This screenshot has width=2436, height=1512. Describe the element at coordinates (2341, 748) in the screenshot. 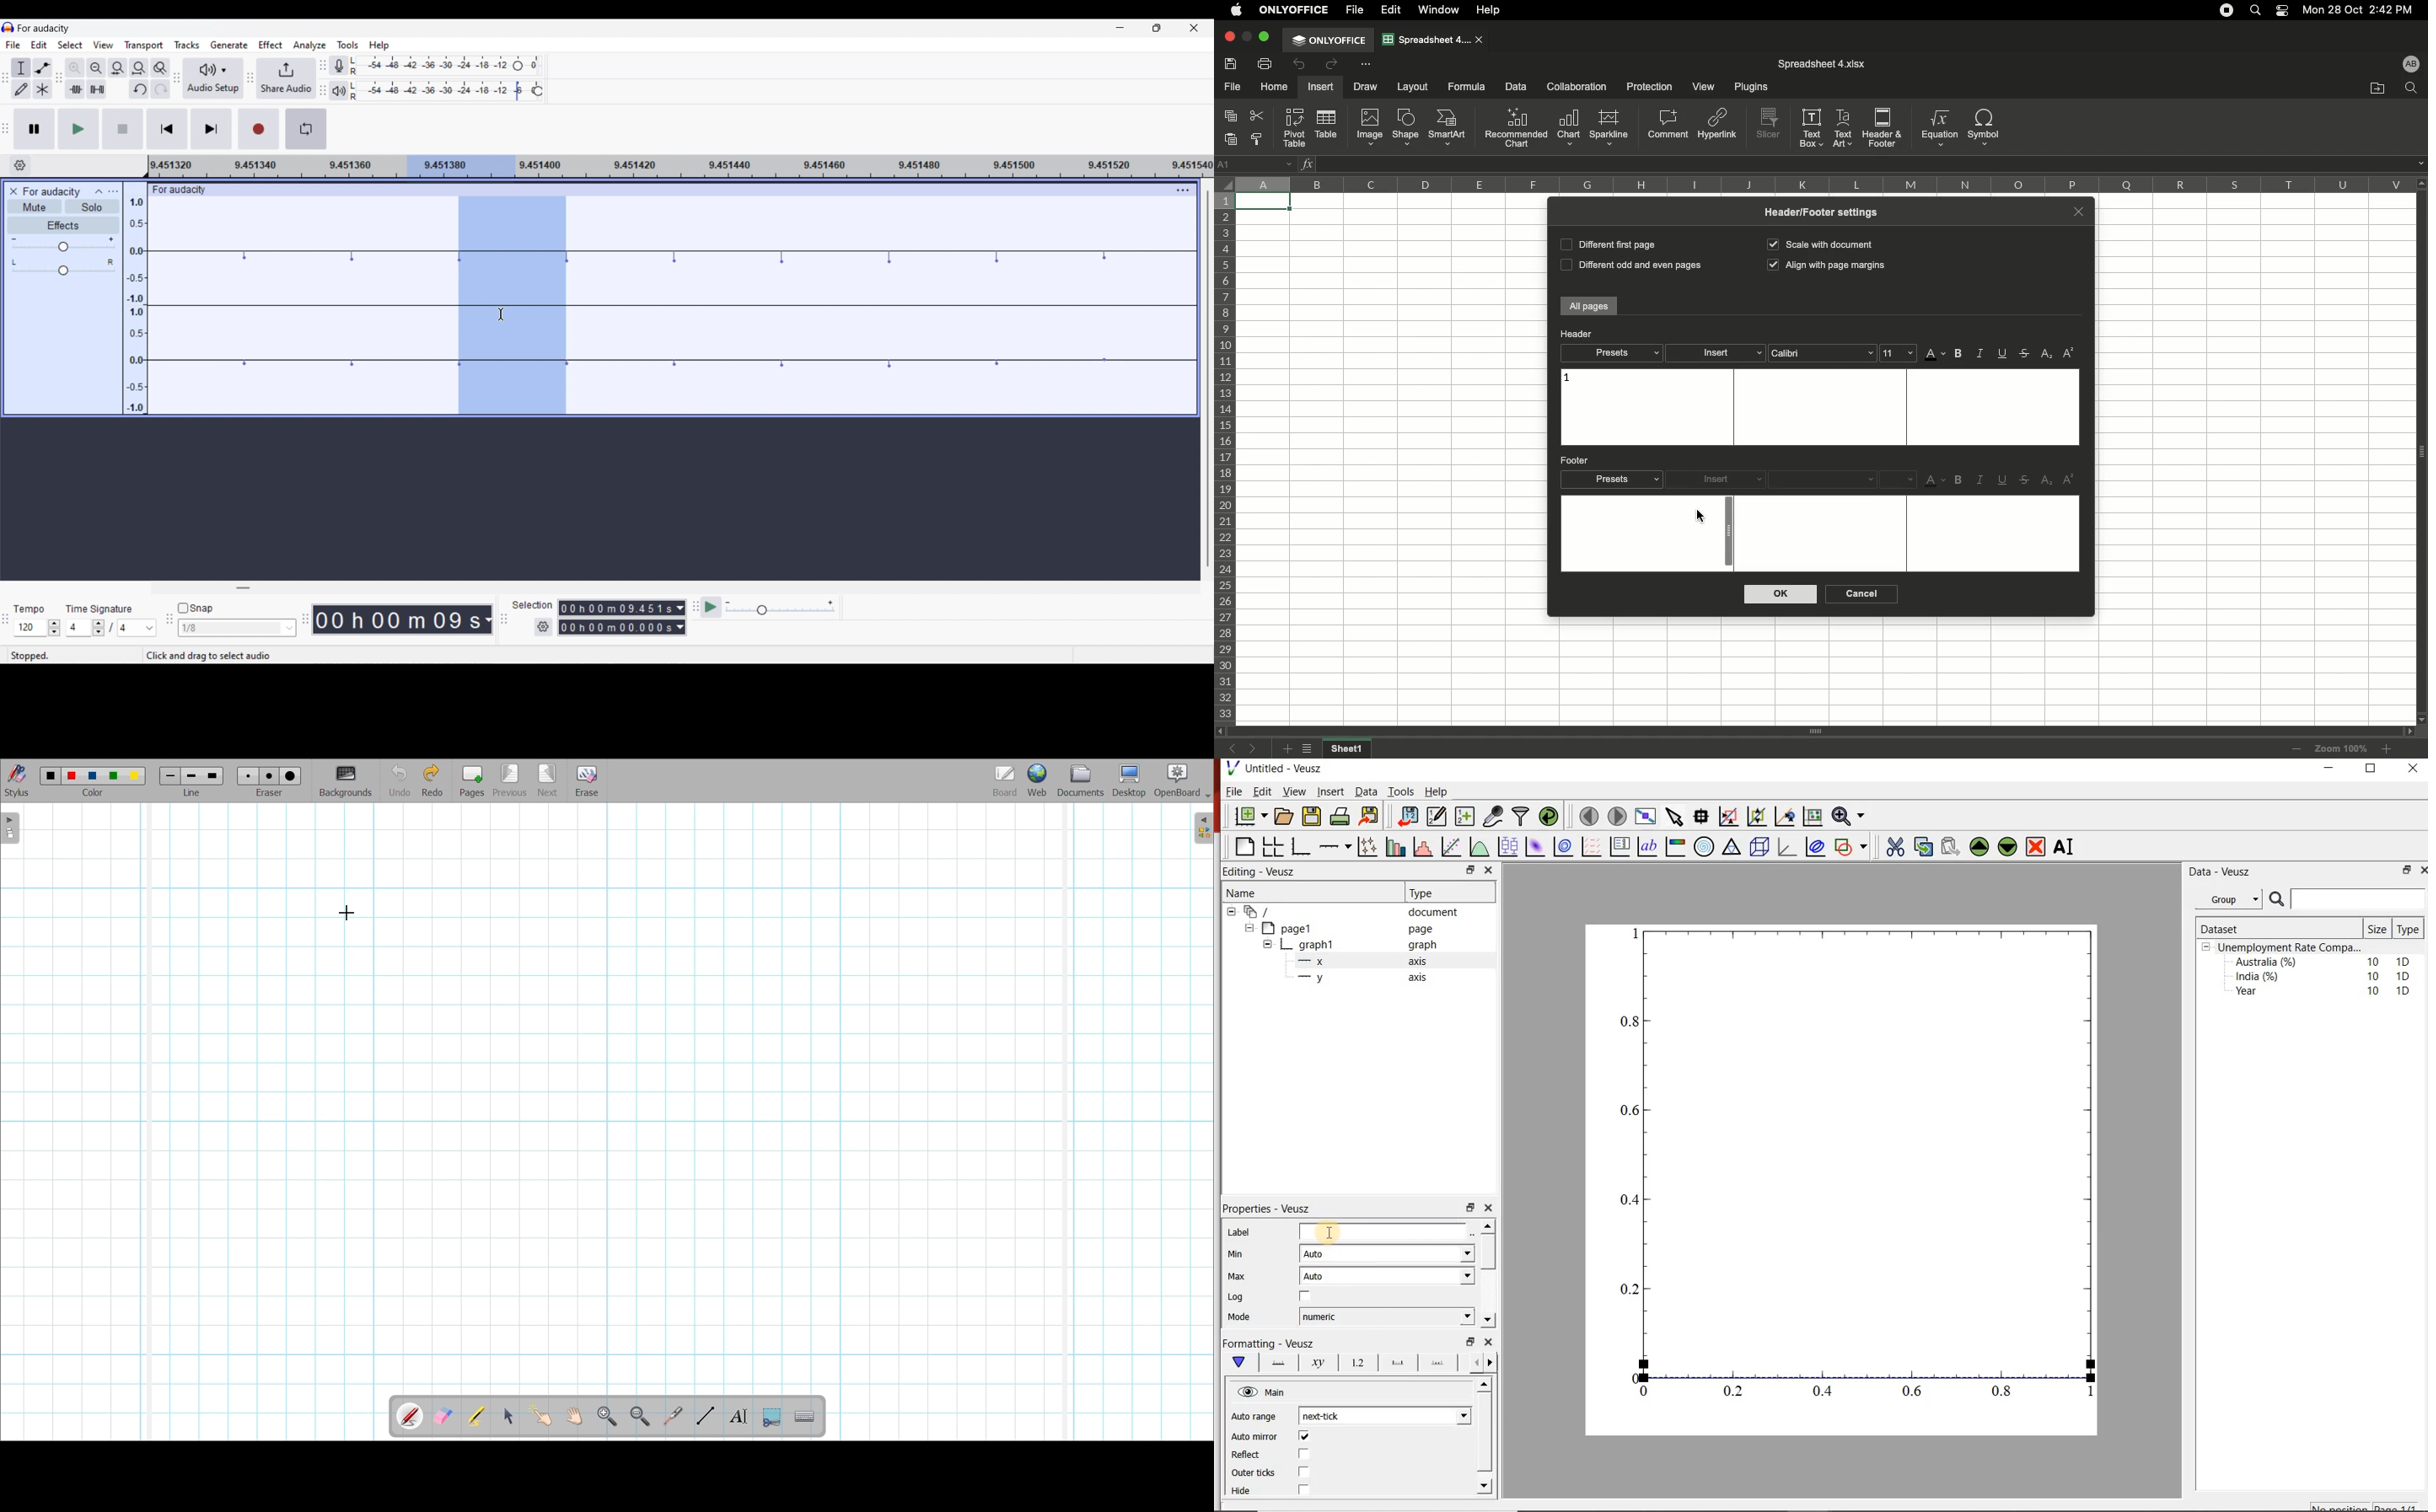

I see `Zoom` at that location.